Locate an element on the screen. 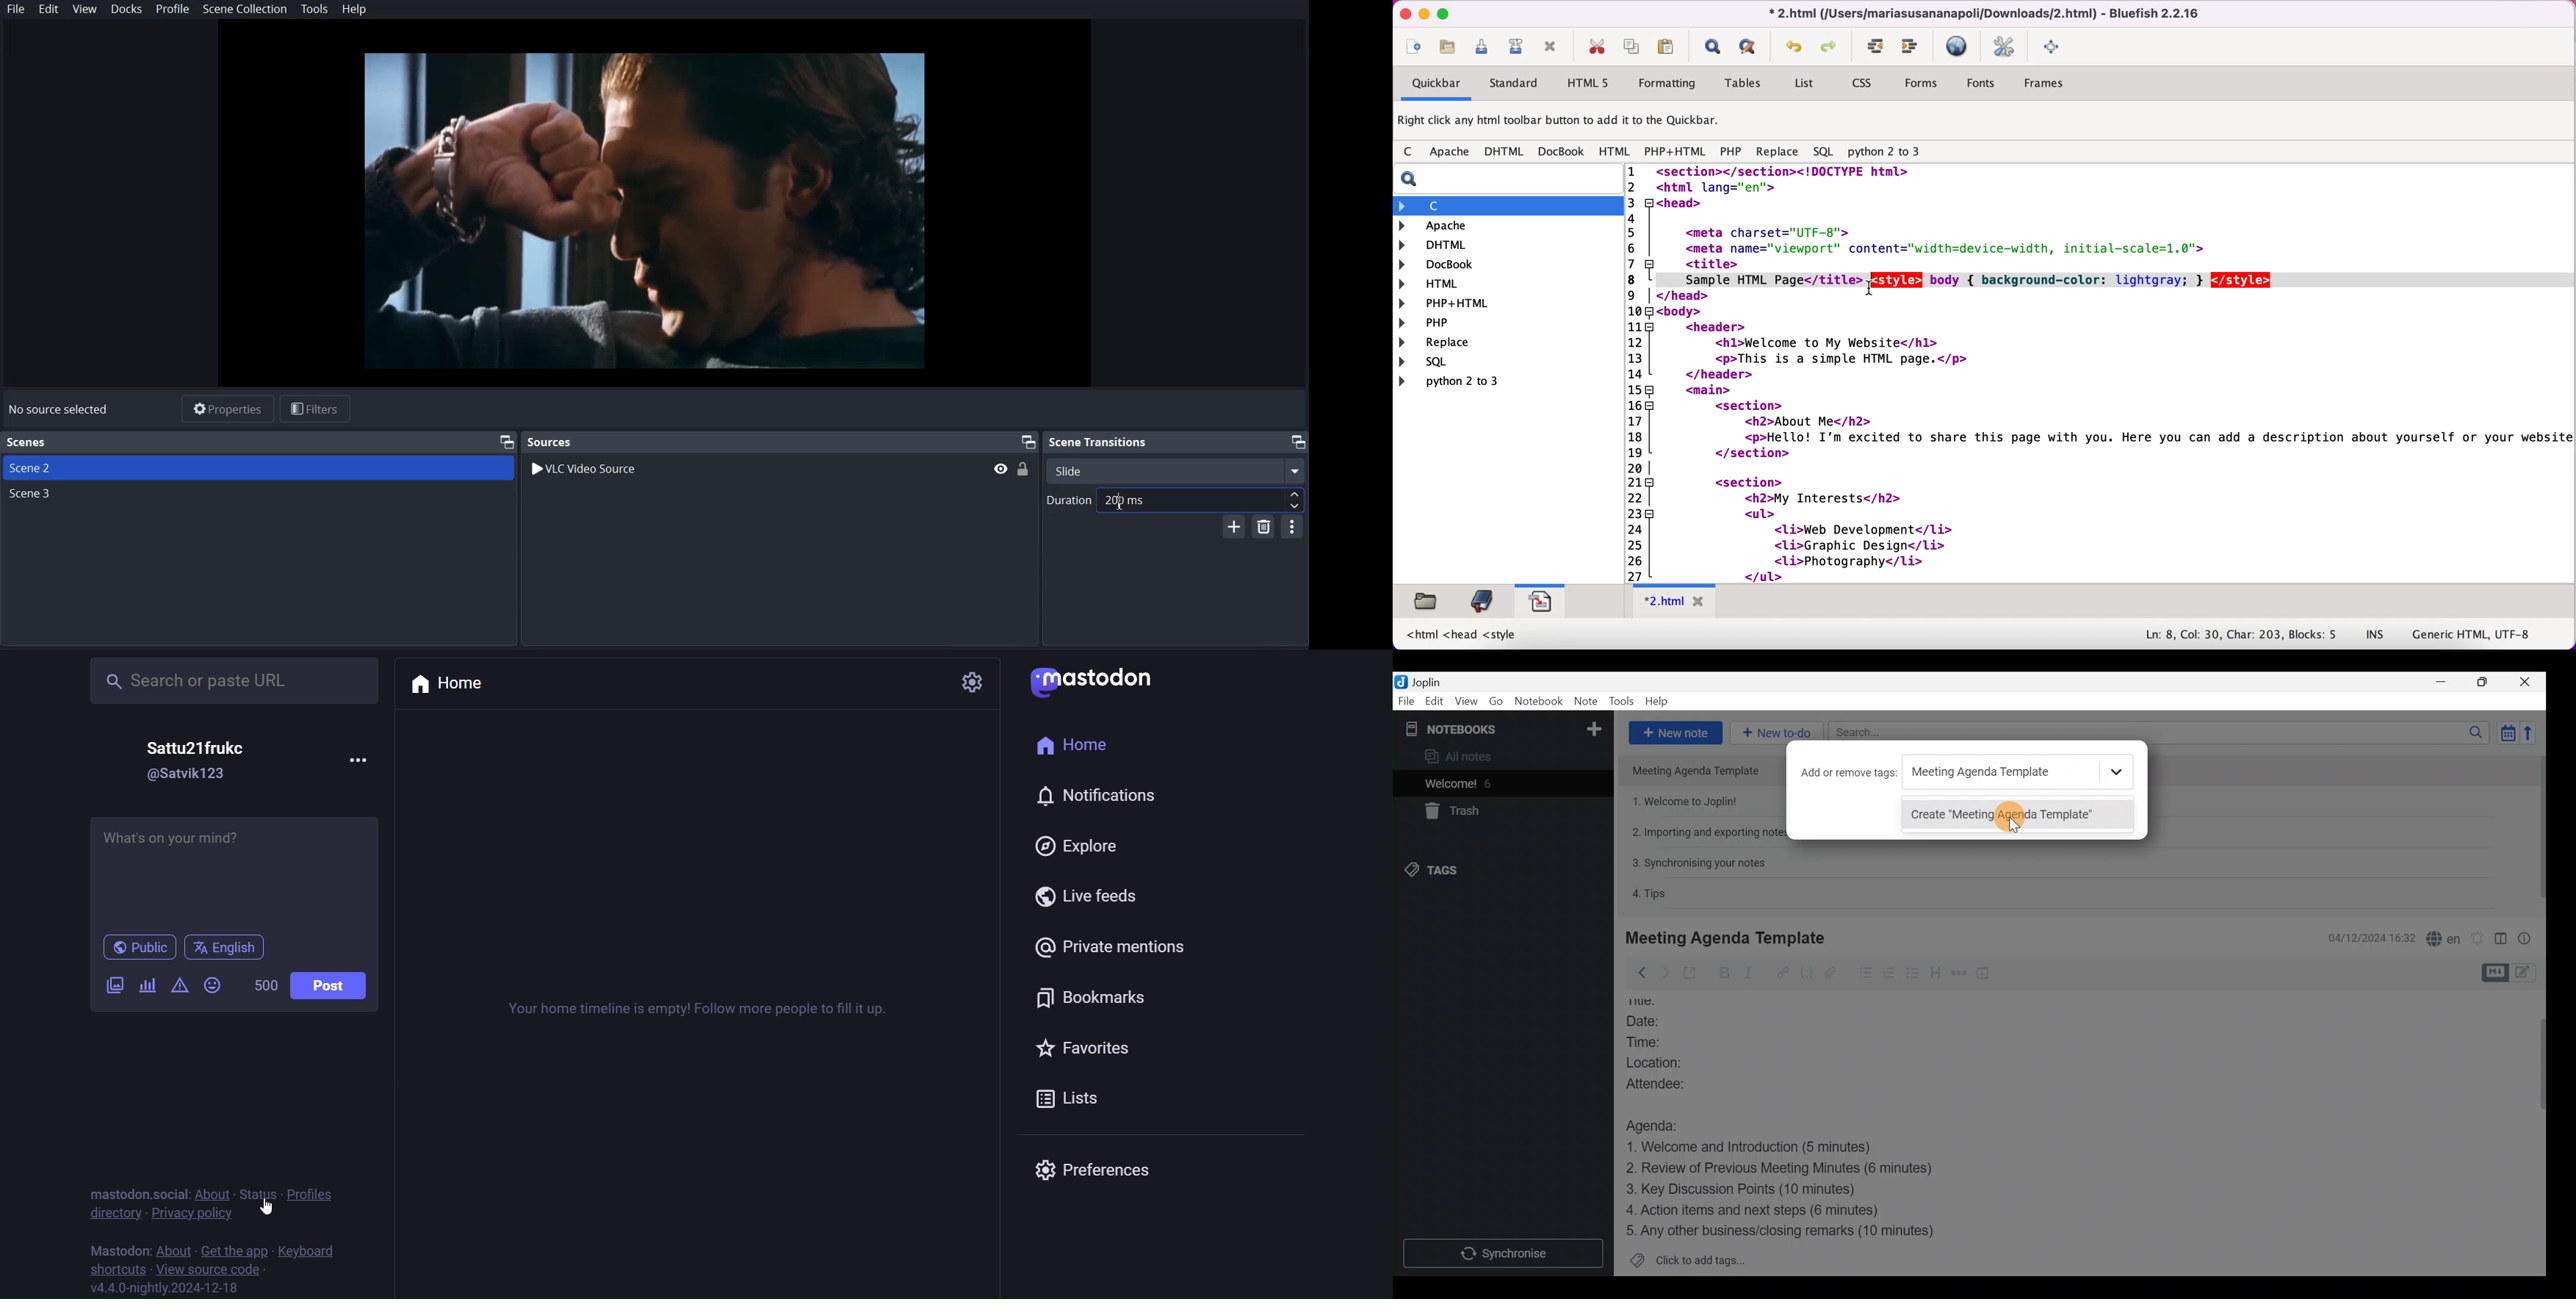 The height and width of the screenshot is (1316, 2576). Click to add tags is located at coordinates (1704, 1258).